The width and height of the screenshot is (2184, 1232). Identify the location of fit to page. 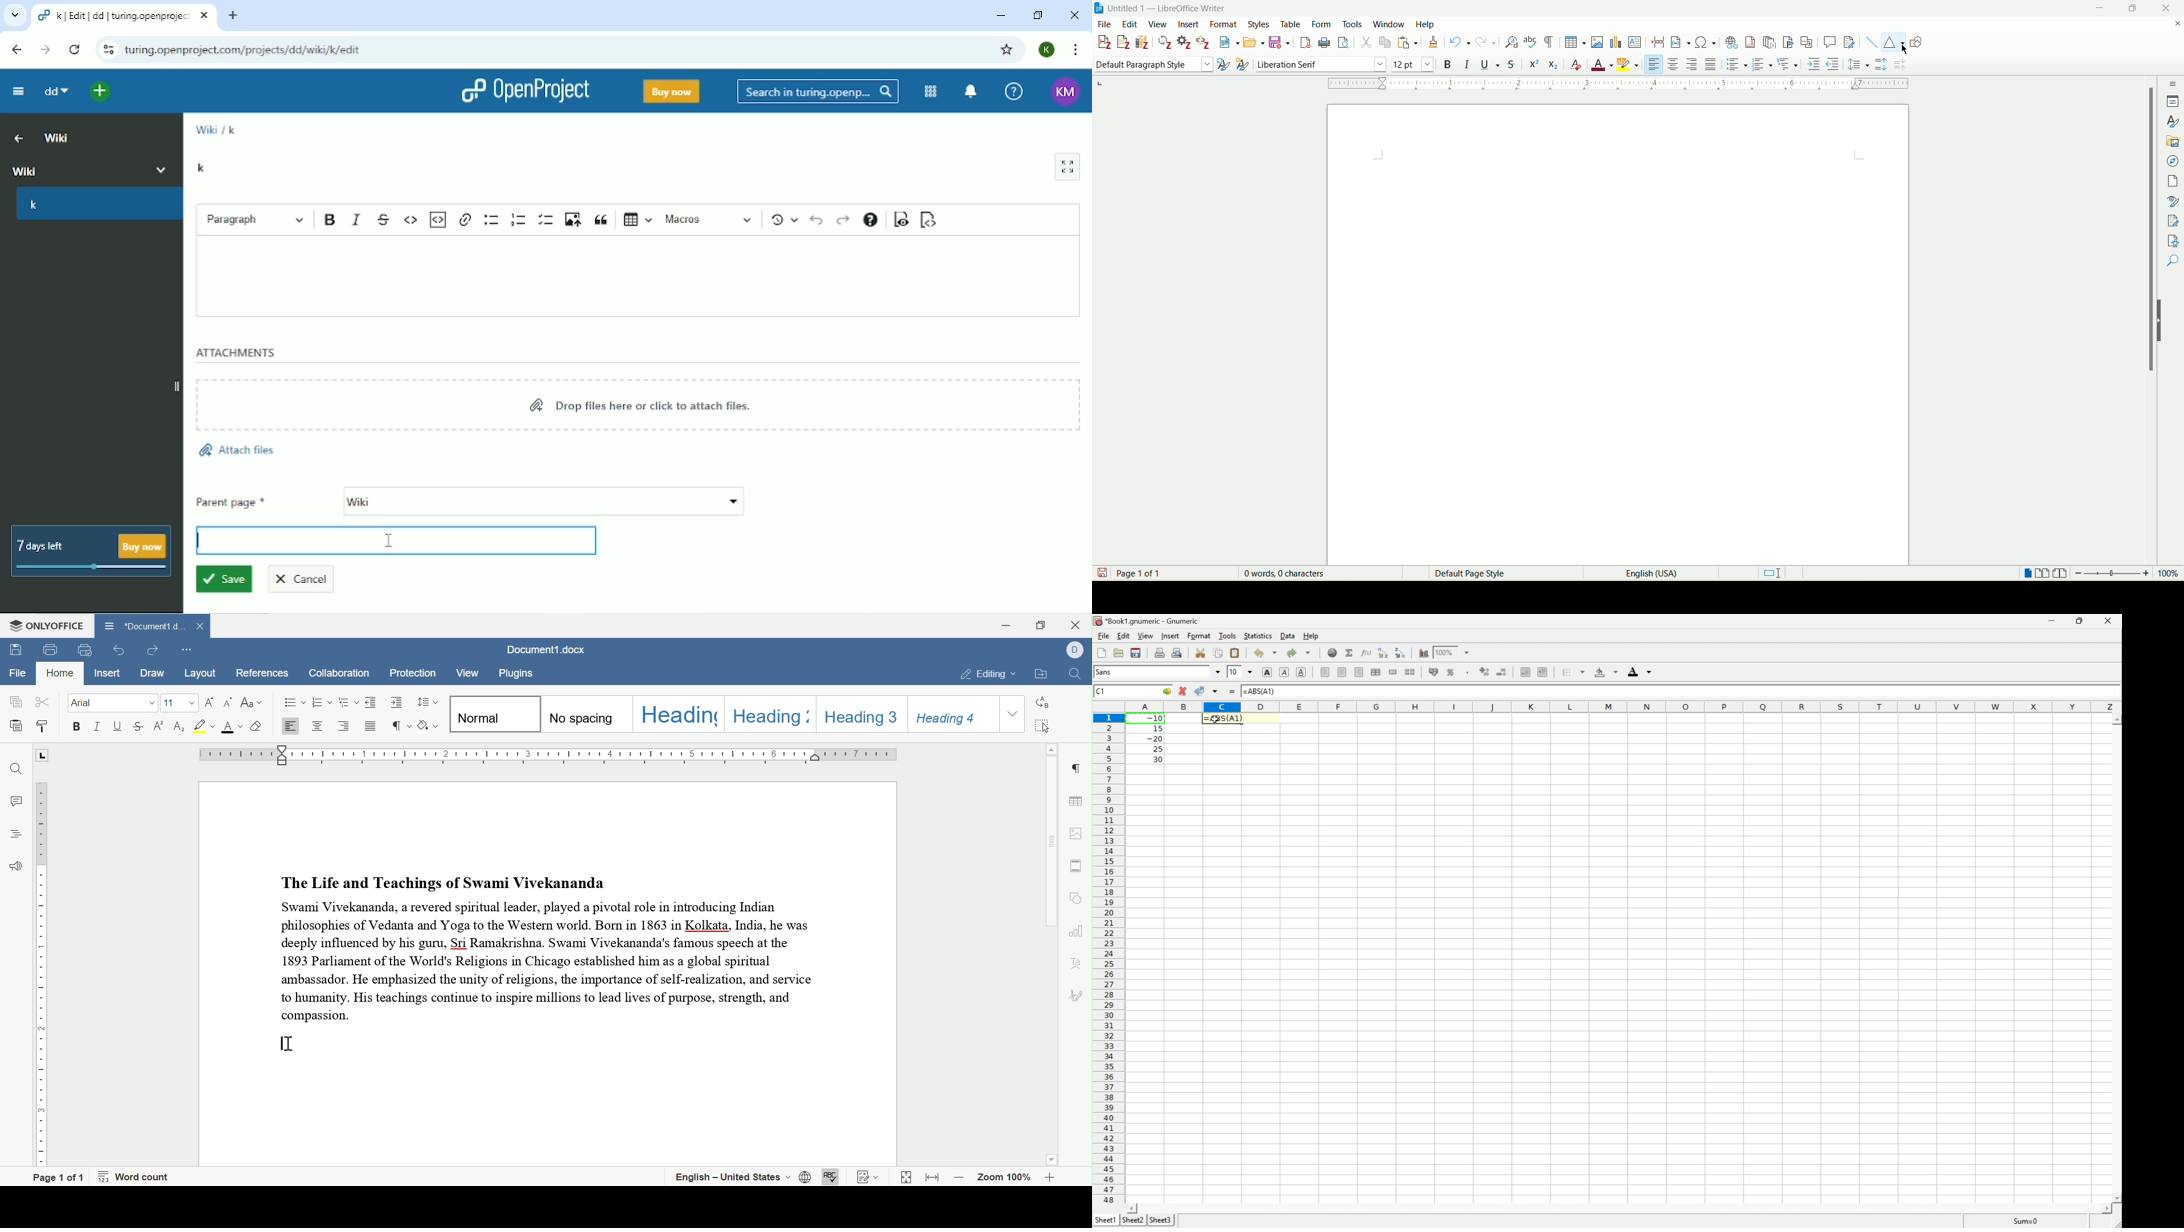
(934, 1178).